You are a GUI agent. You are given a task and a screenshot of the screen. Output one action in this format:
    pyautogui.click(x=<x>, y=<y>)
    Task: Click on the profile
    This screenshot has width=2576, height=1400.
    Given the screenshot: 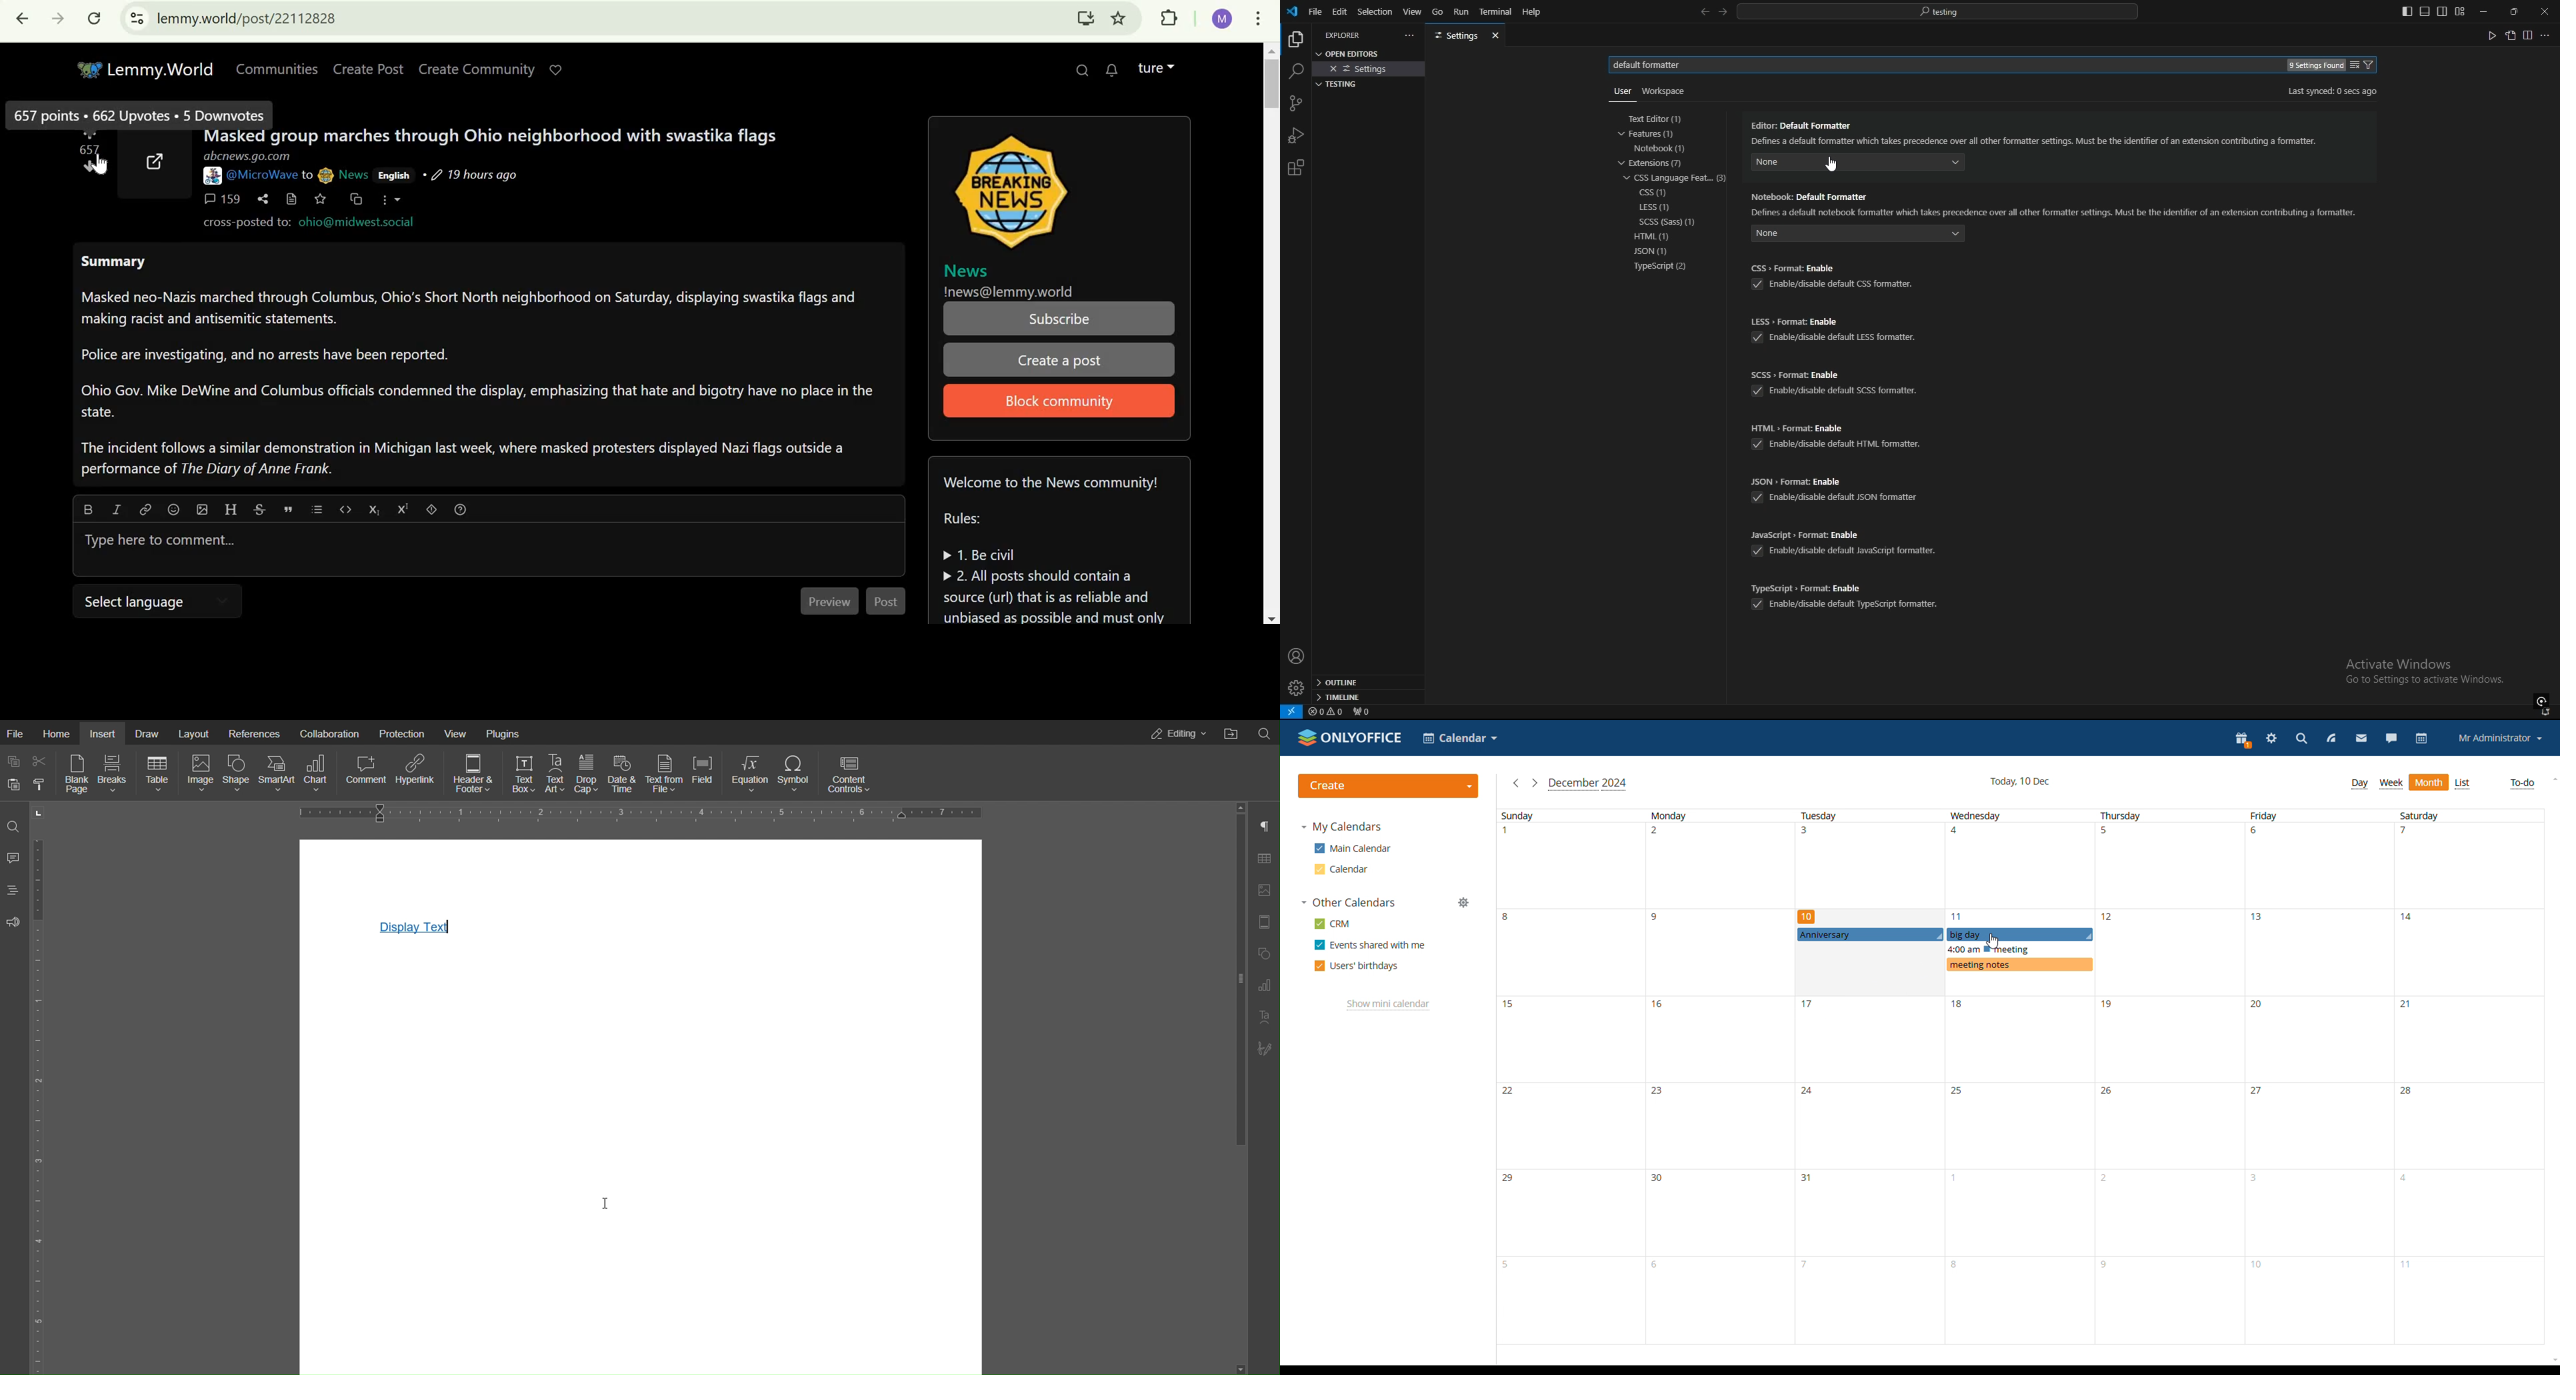 What is the action you would take?
    pyautogui.click(x=2501, y=739)
    